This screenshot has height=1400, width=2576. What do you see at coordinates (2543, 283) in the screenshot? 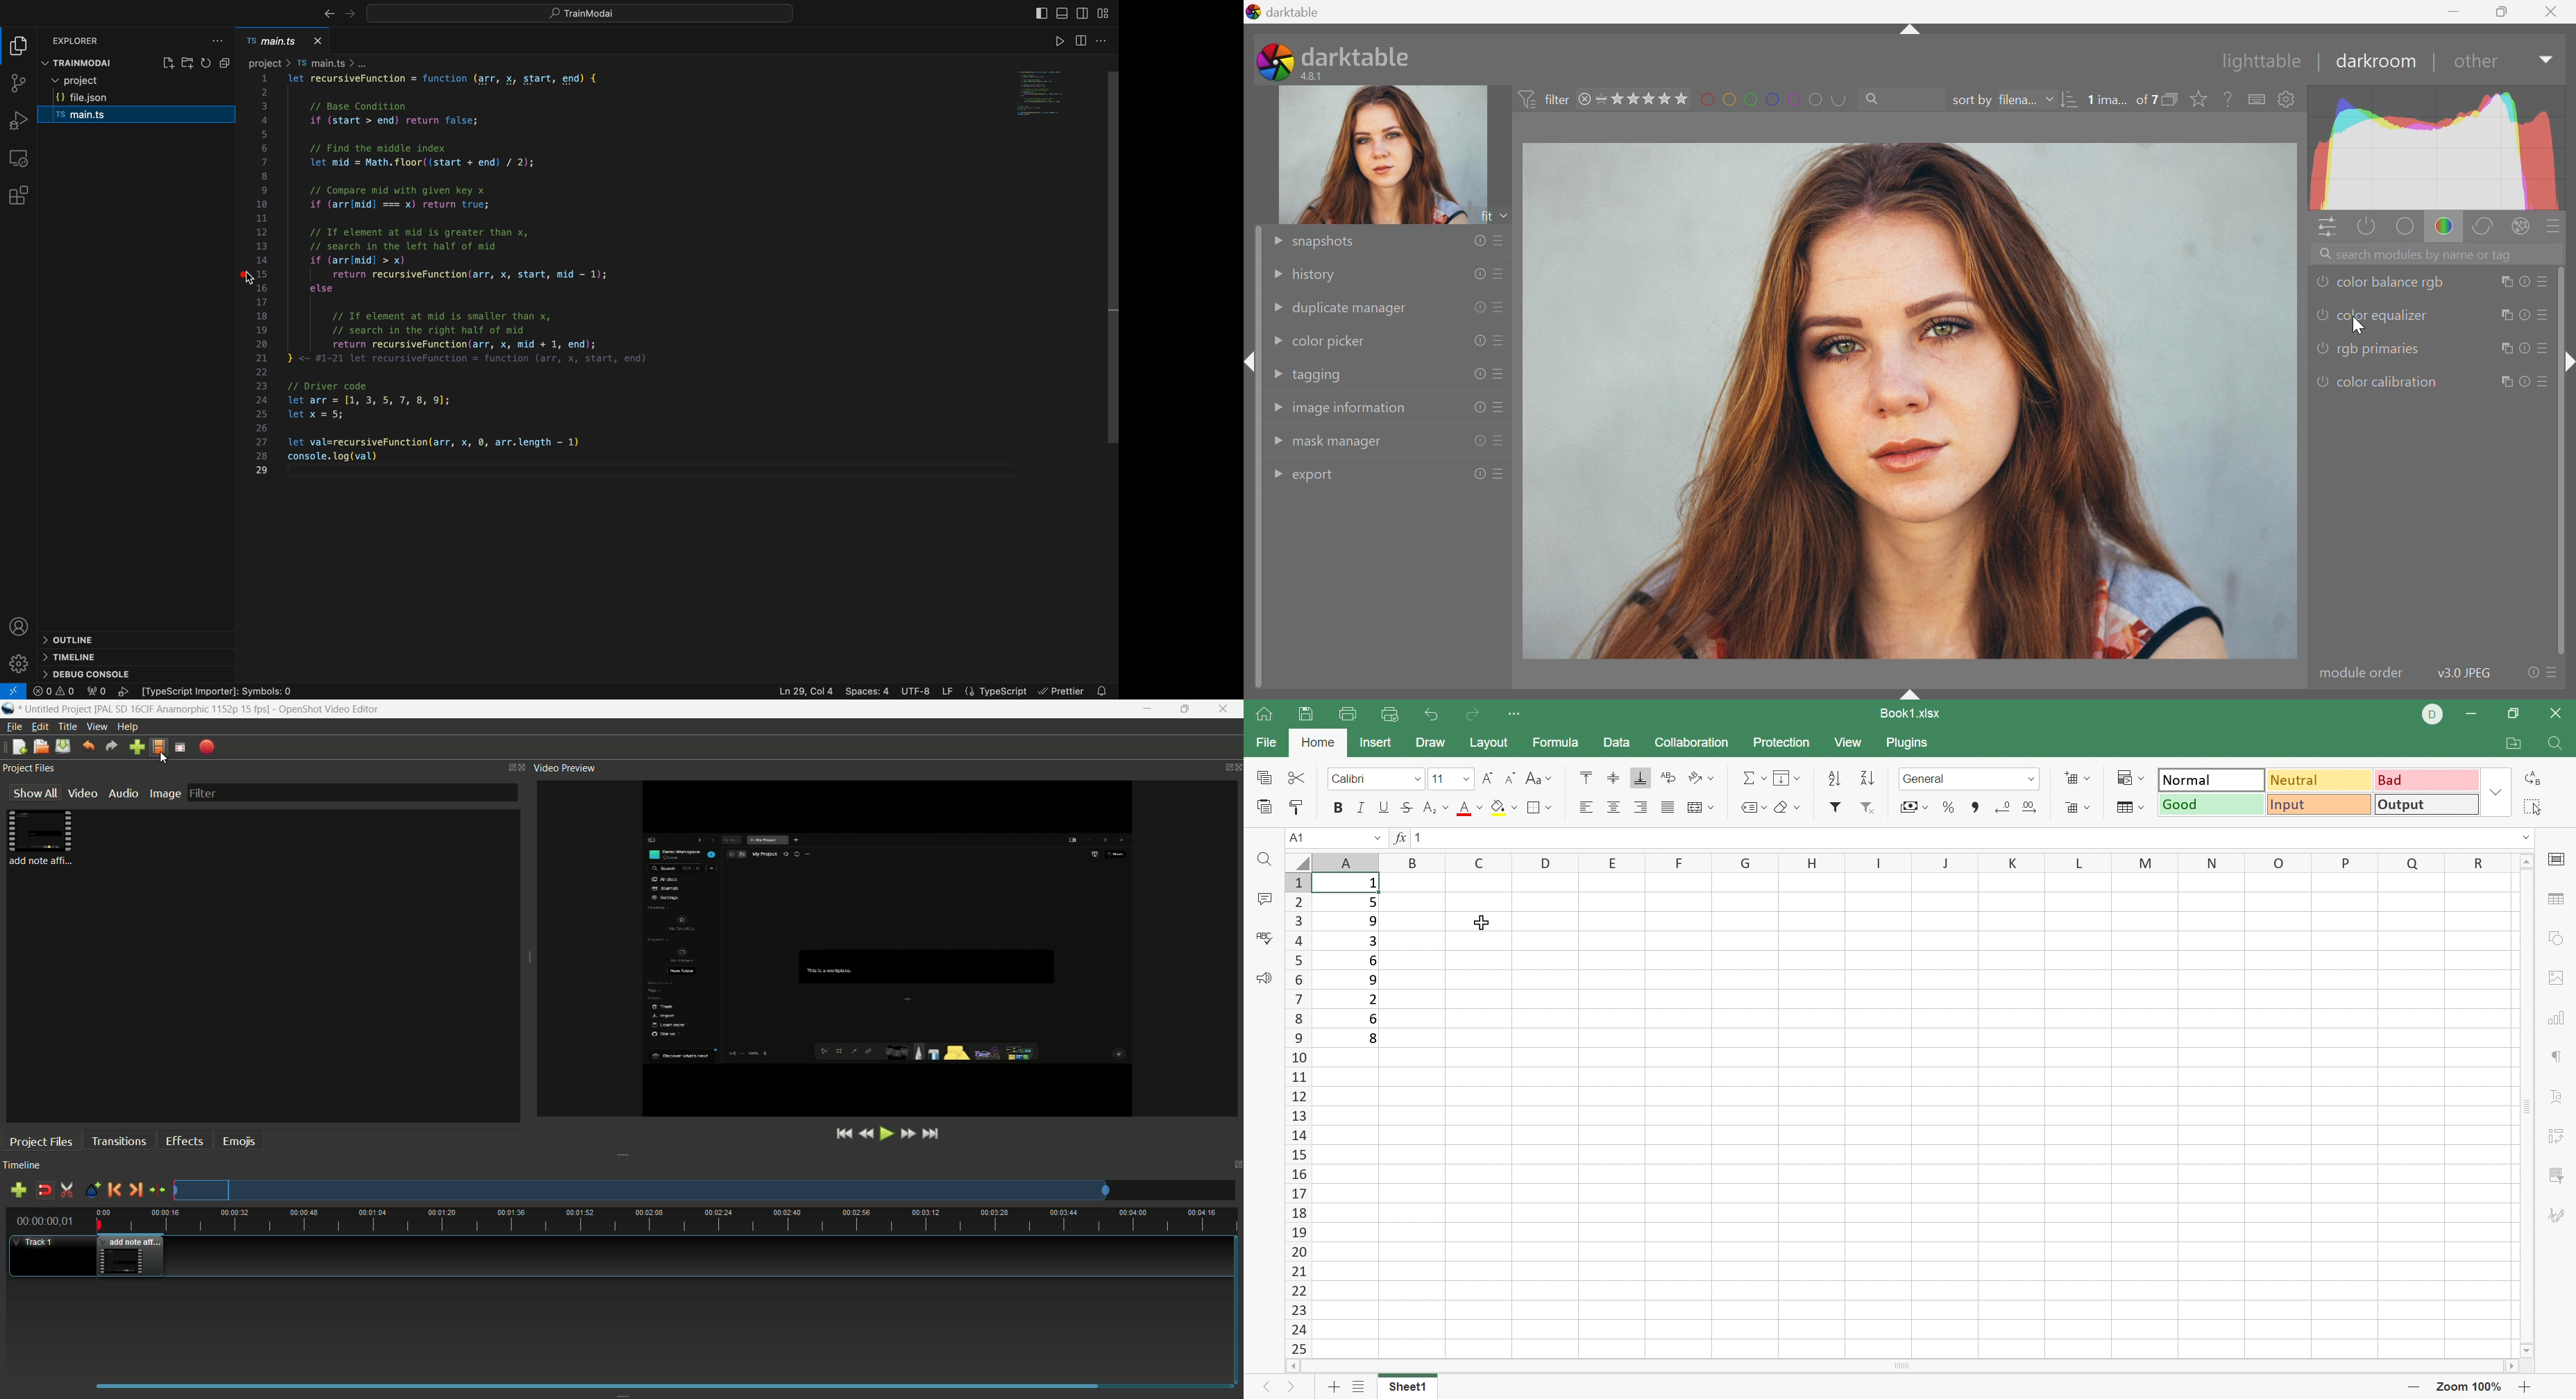
I see `presets` at bounding box center [2543, 283].